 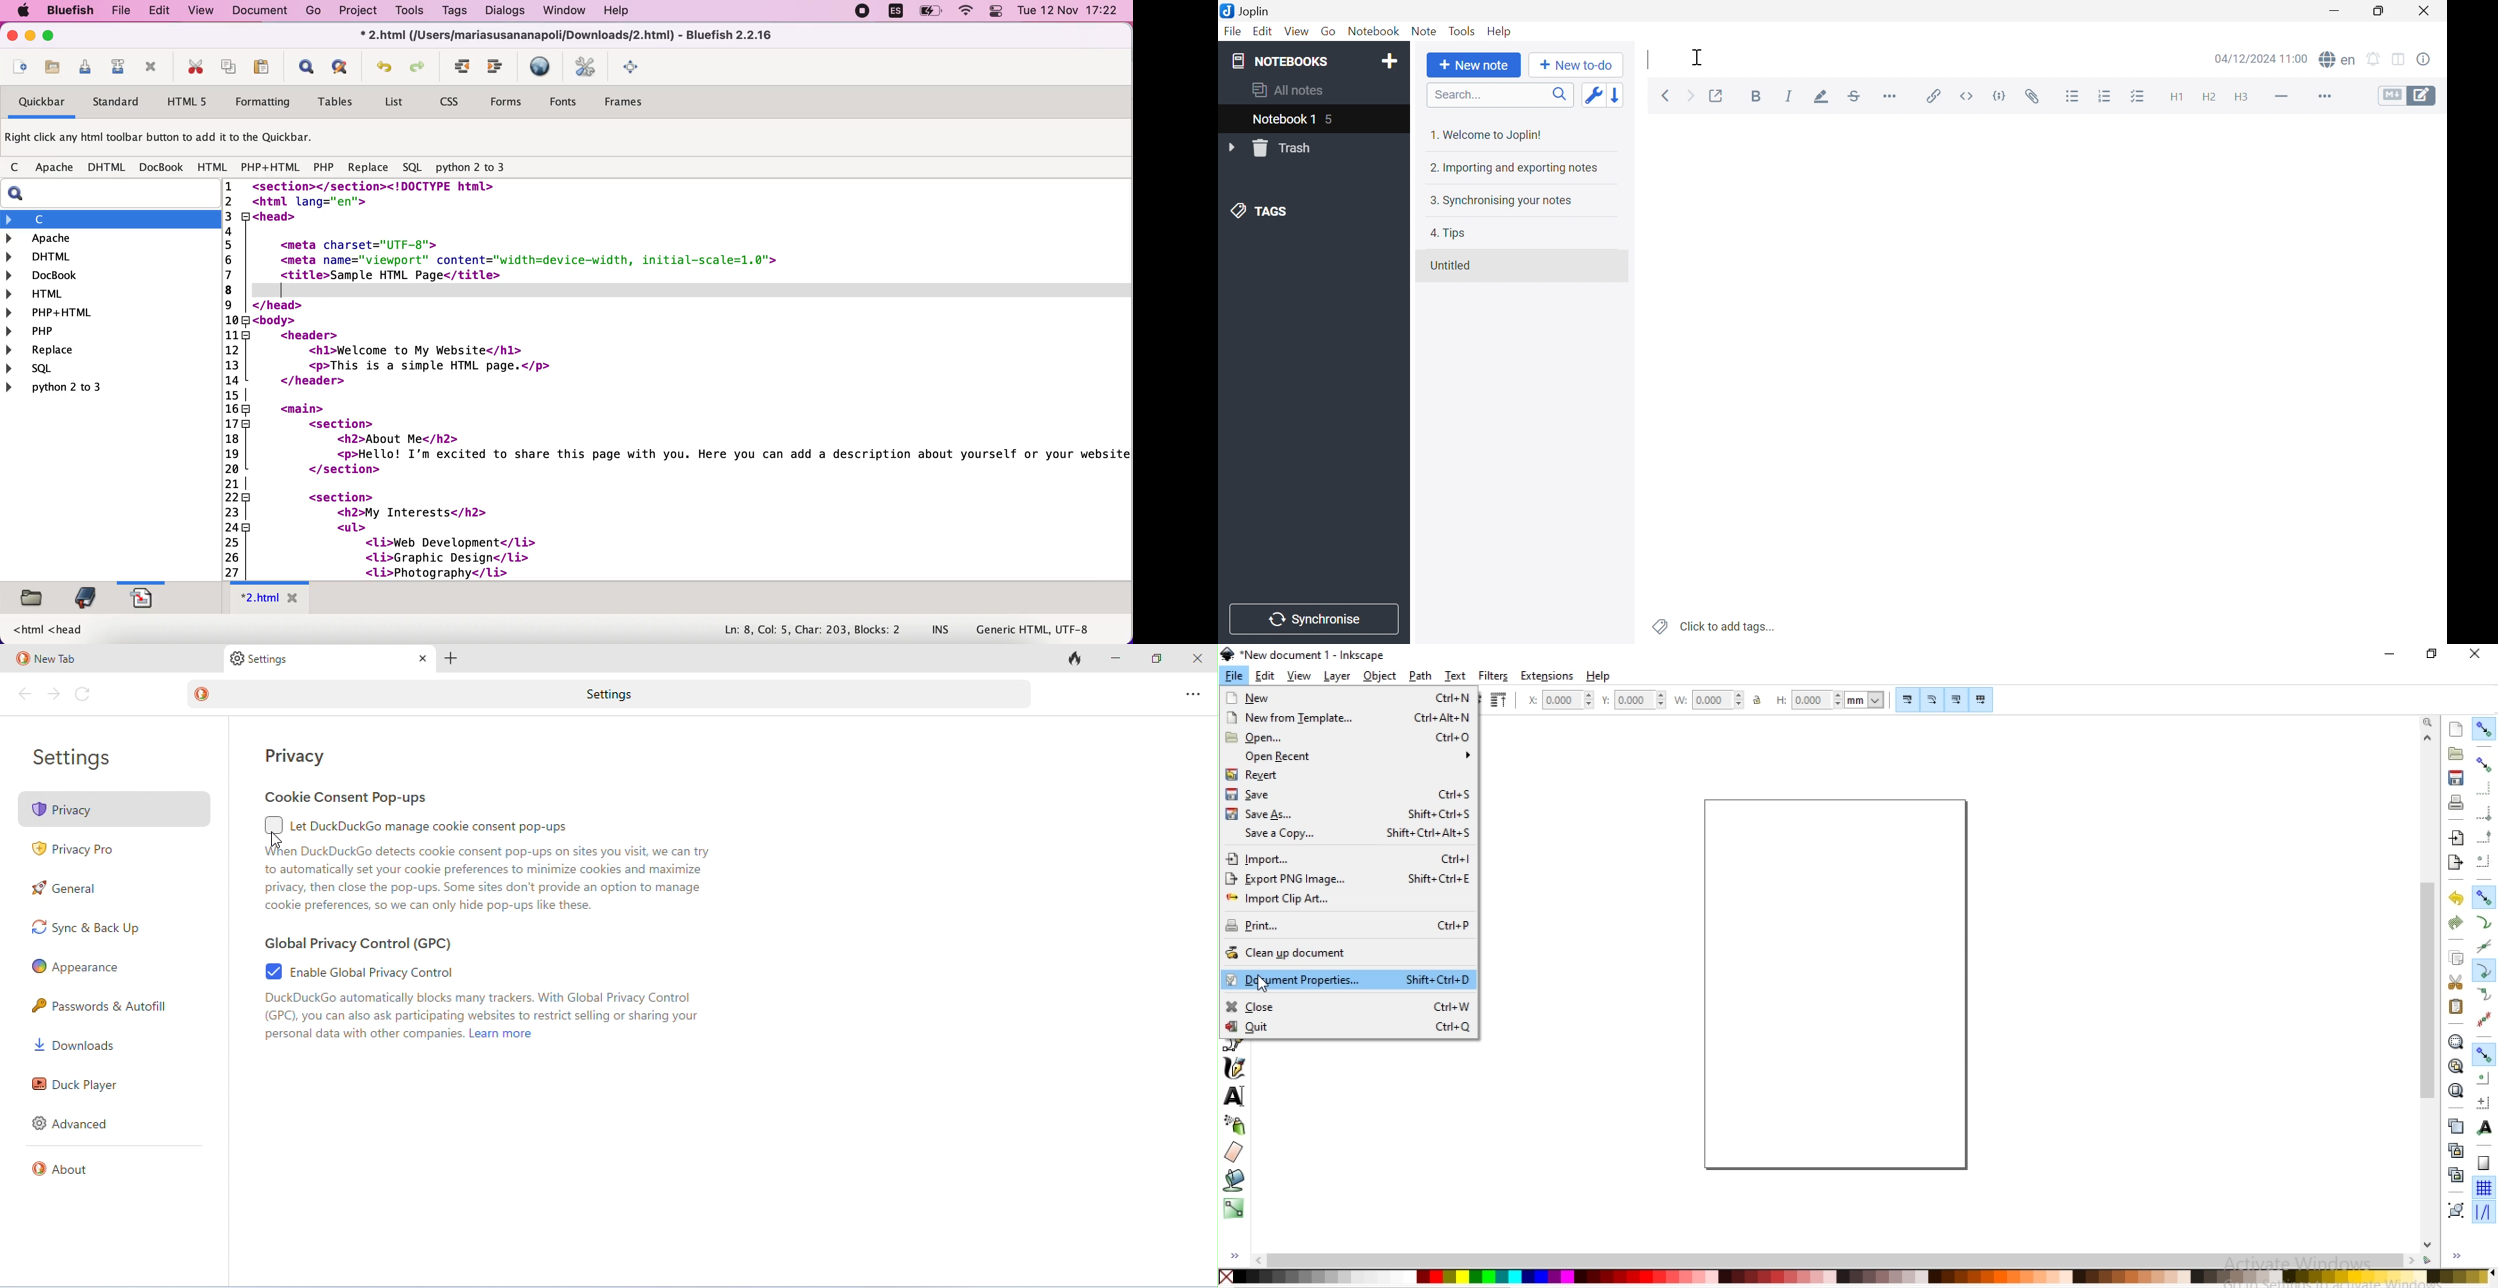 What do you see at coordinates (2483, 1078) in the screenshot?
I see `snap centers of objects` at bounding box center [2483, 1078].